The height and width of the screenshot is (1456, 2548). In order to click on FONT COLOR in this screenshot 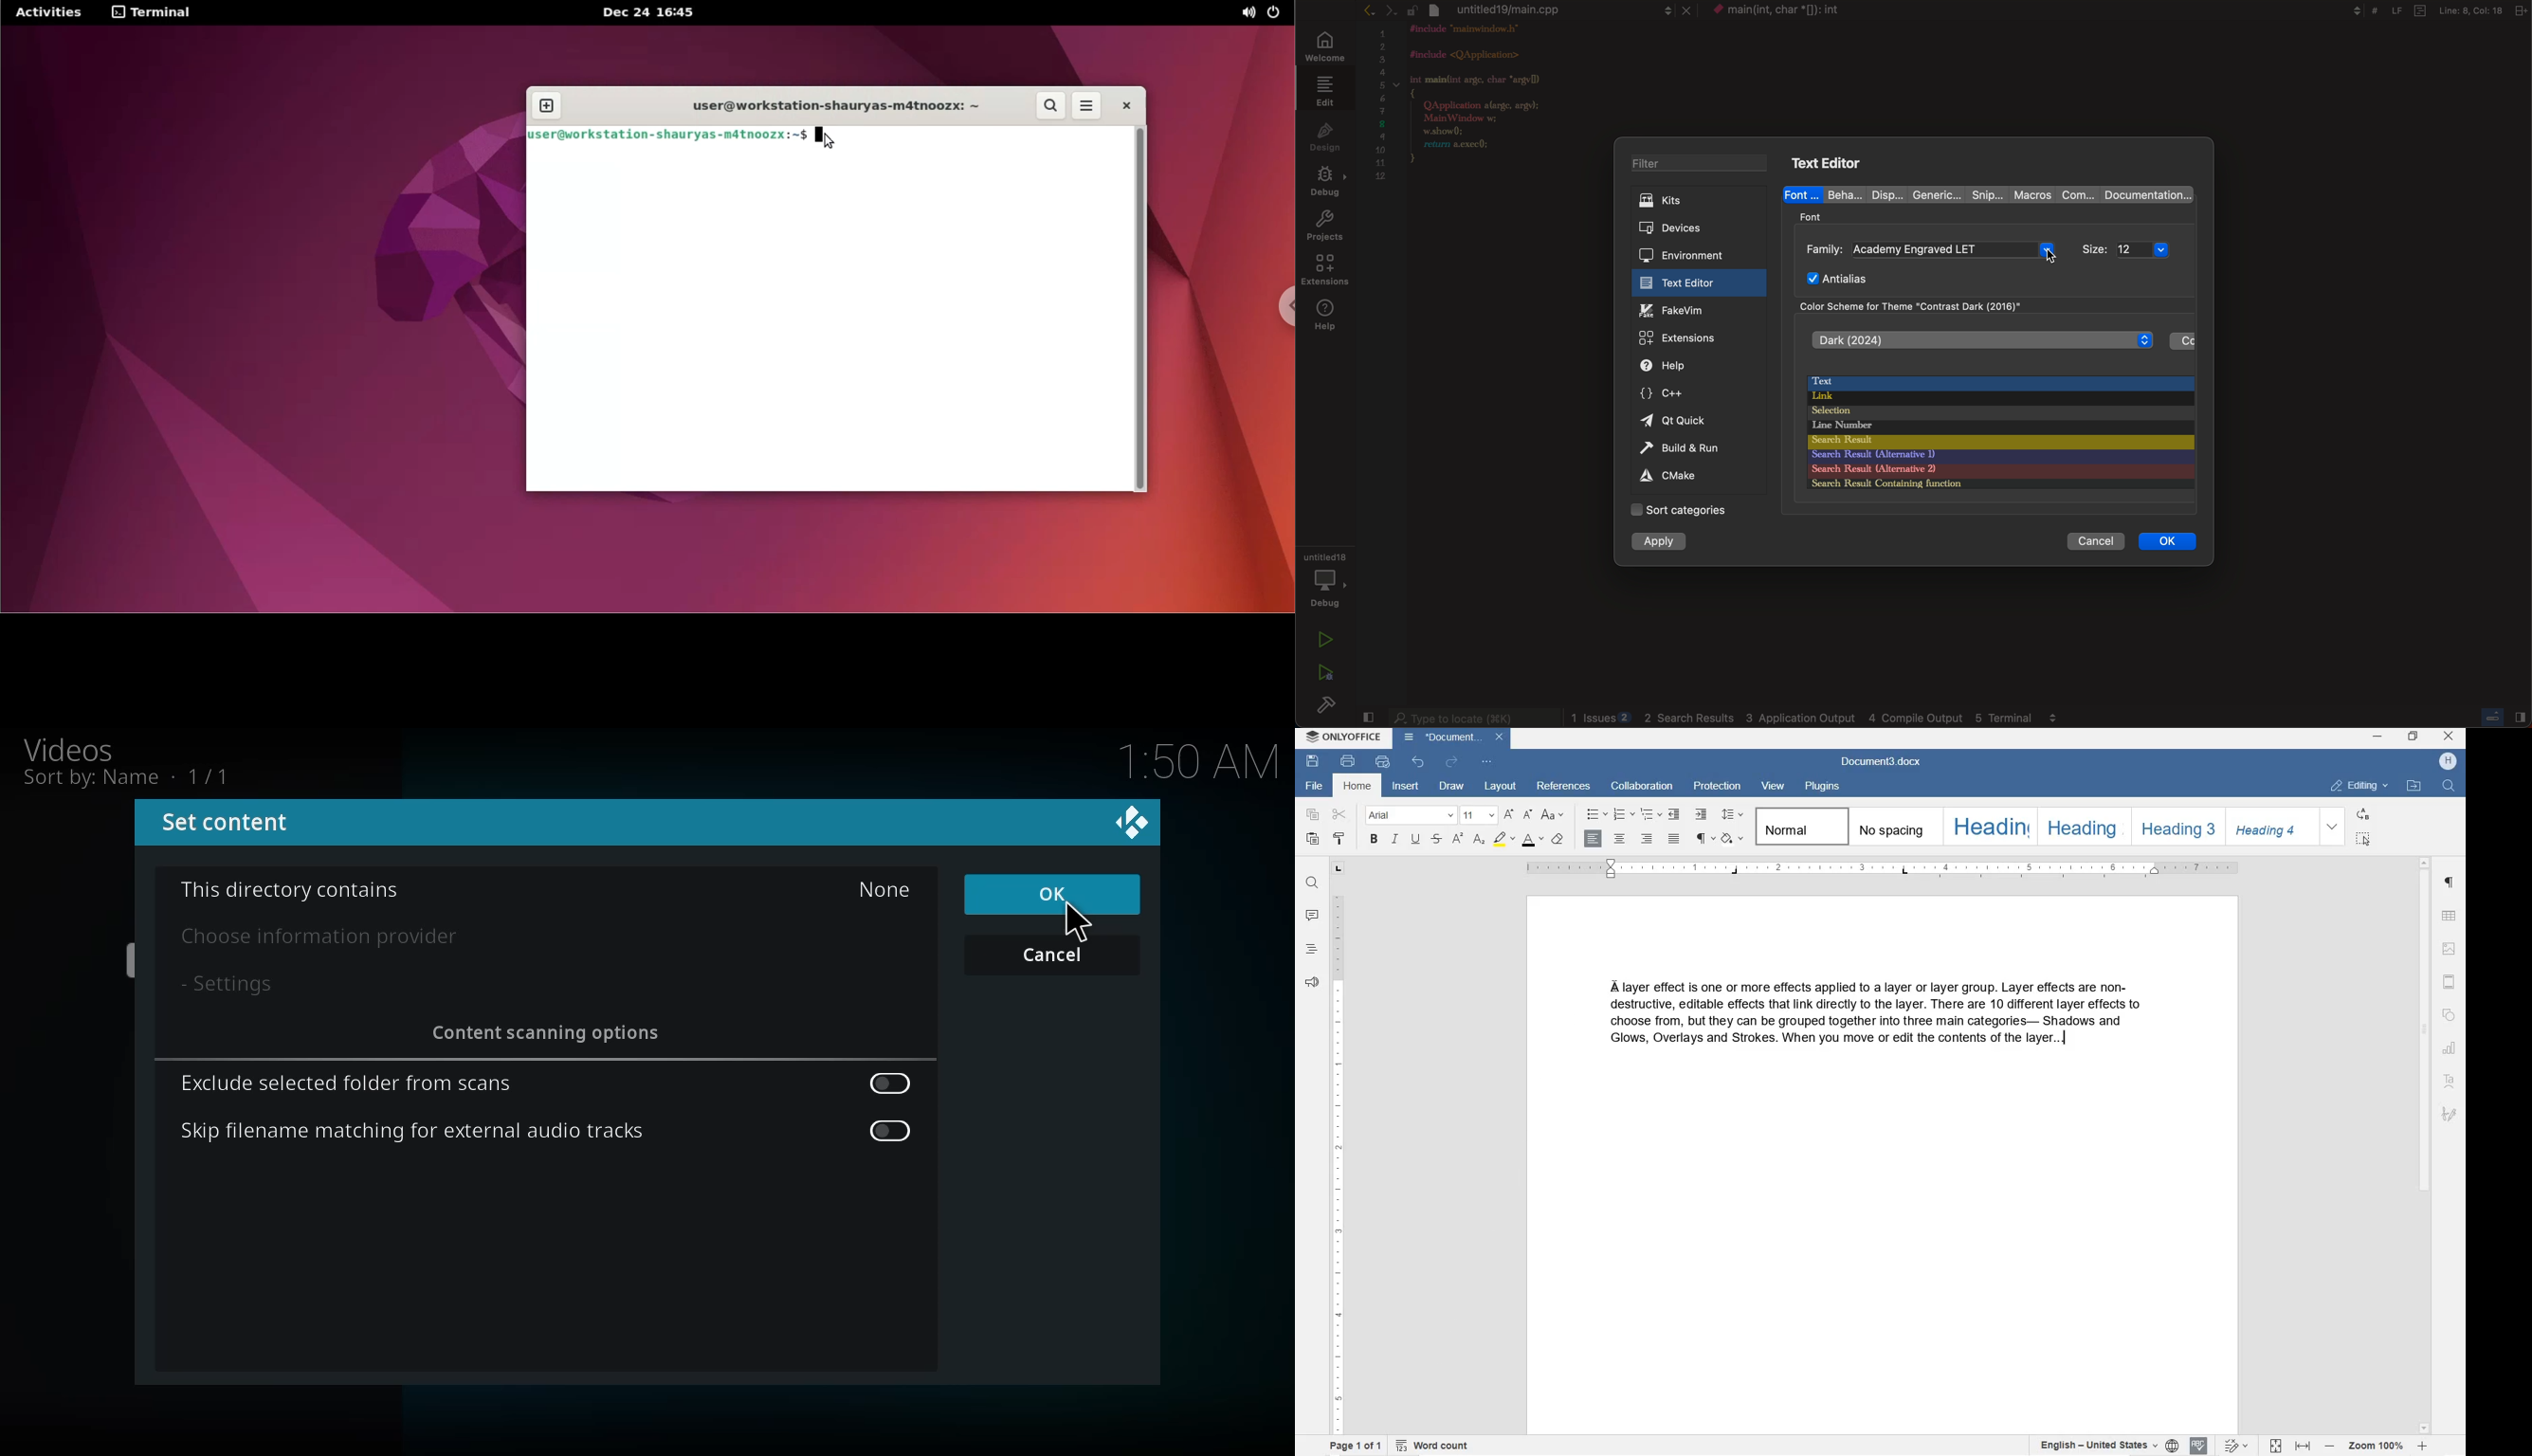, I will do `click(1531, 840)`.